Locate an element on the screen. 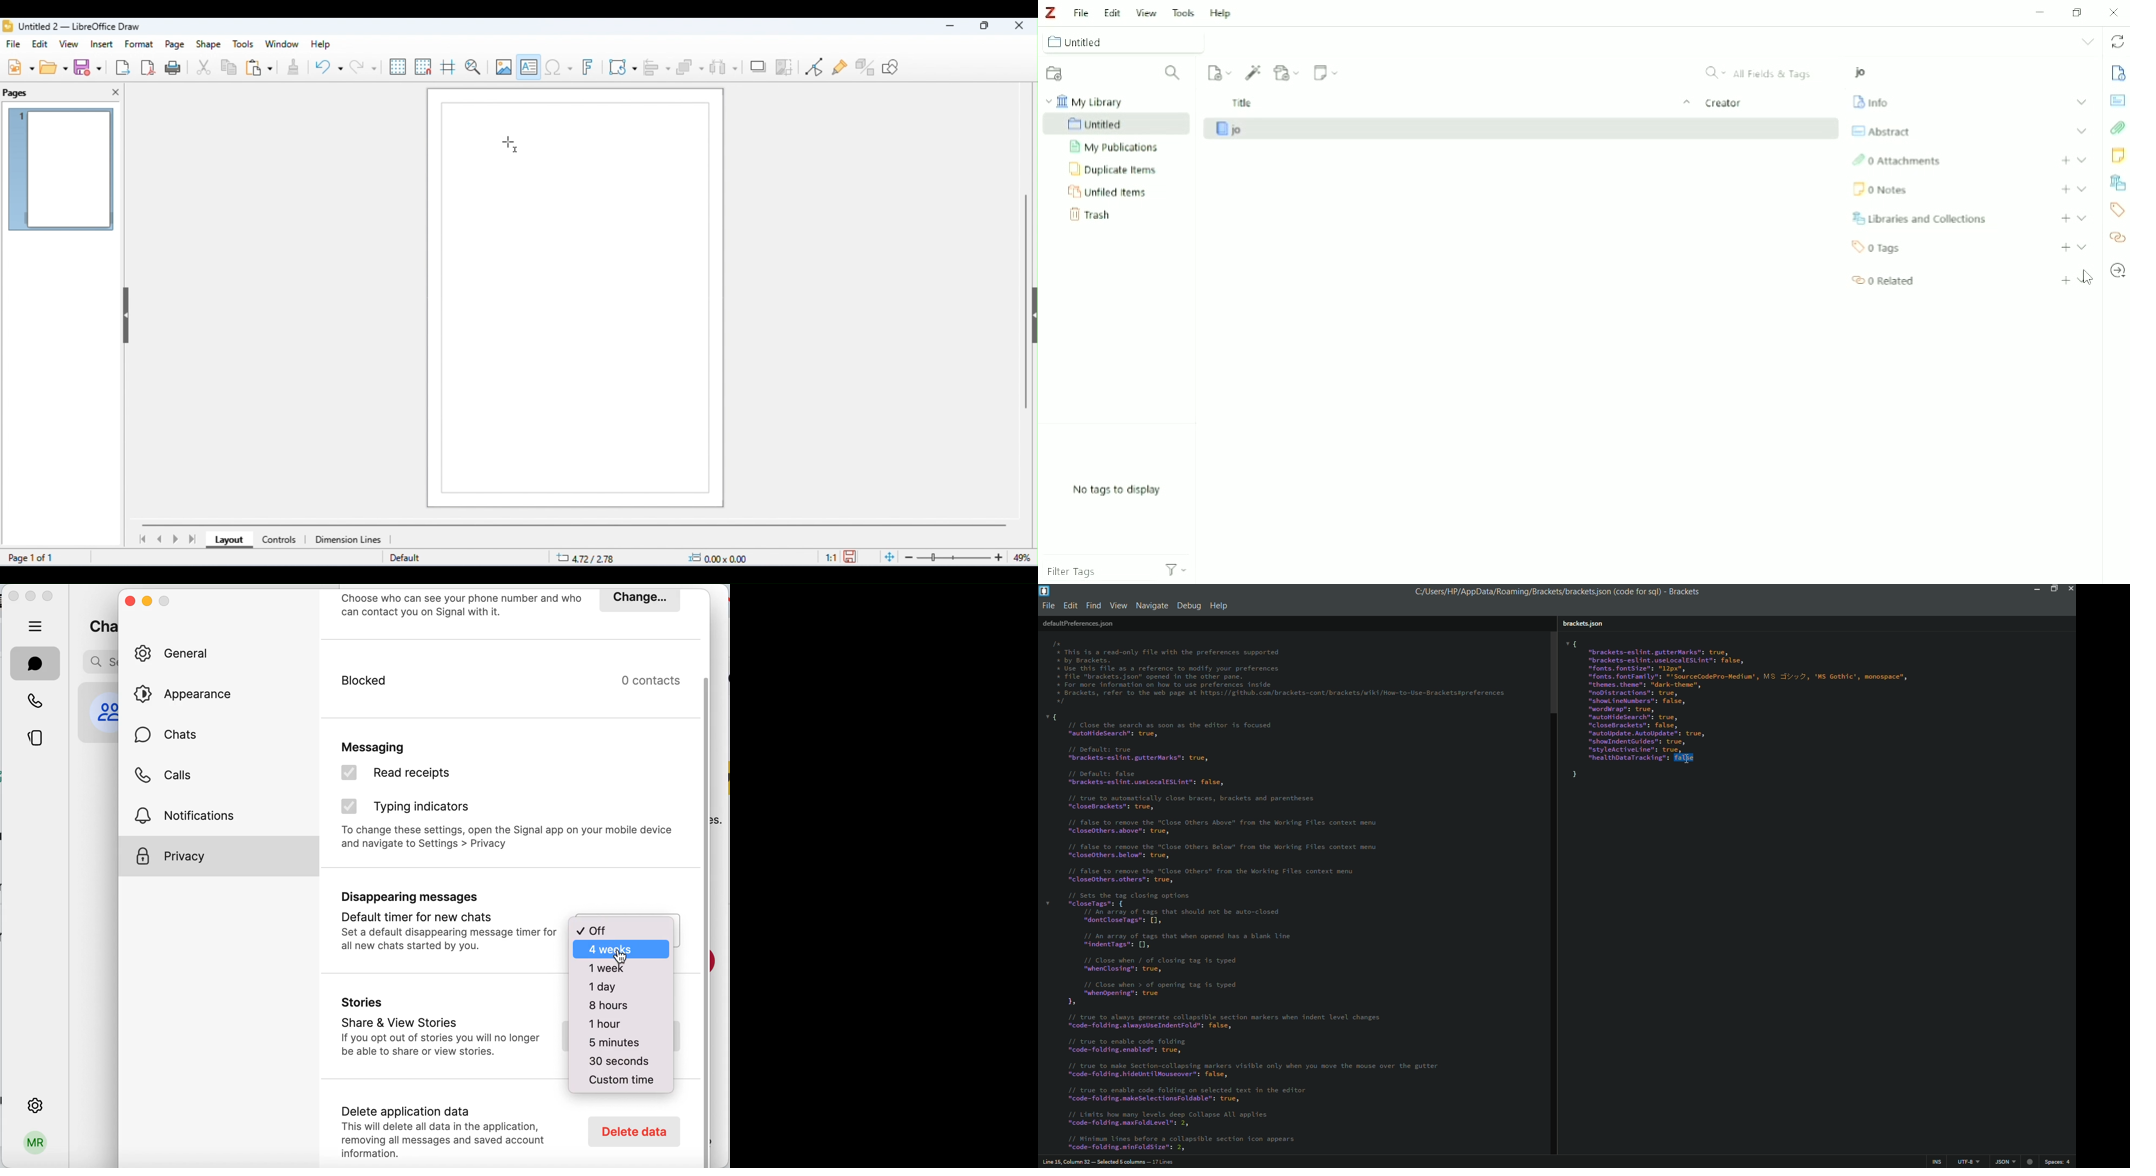 The image size is (2156, 1176). 0 contacts is located at coordinates (657, 680).